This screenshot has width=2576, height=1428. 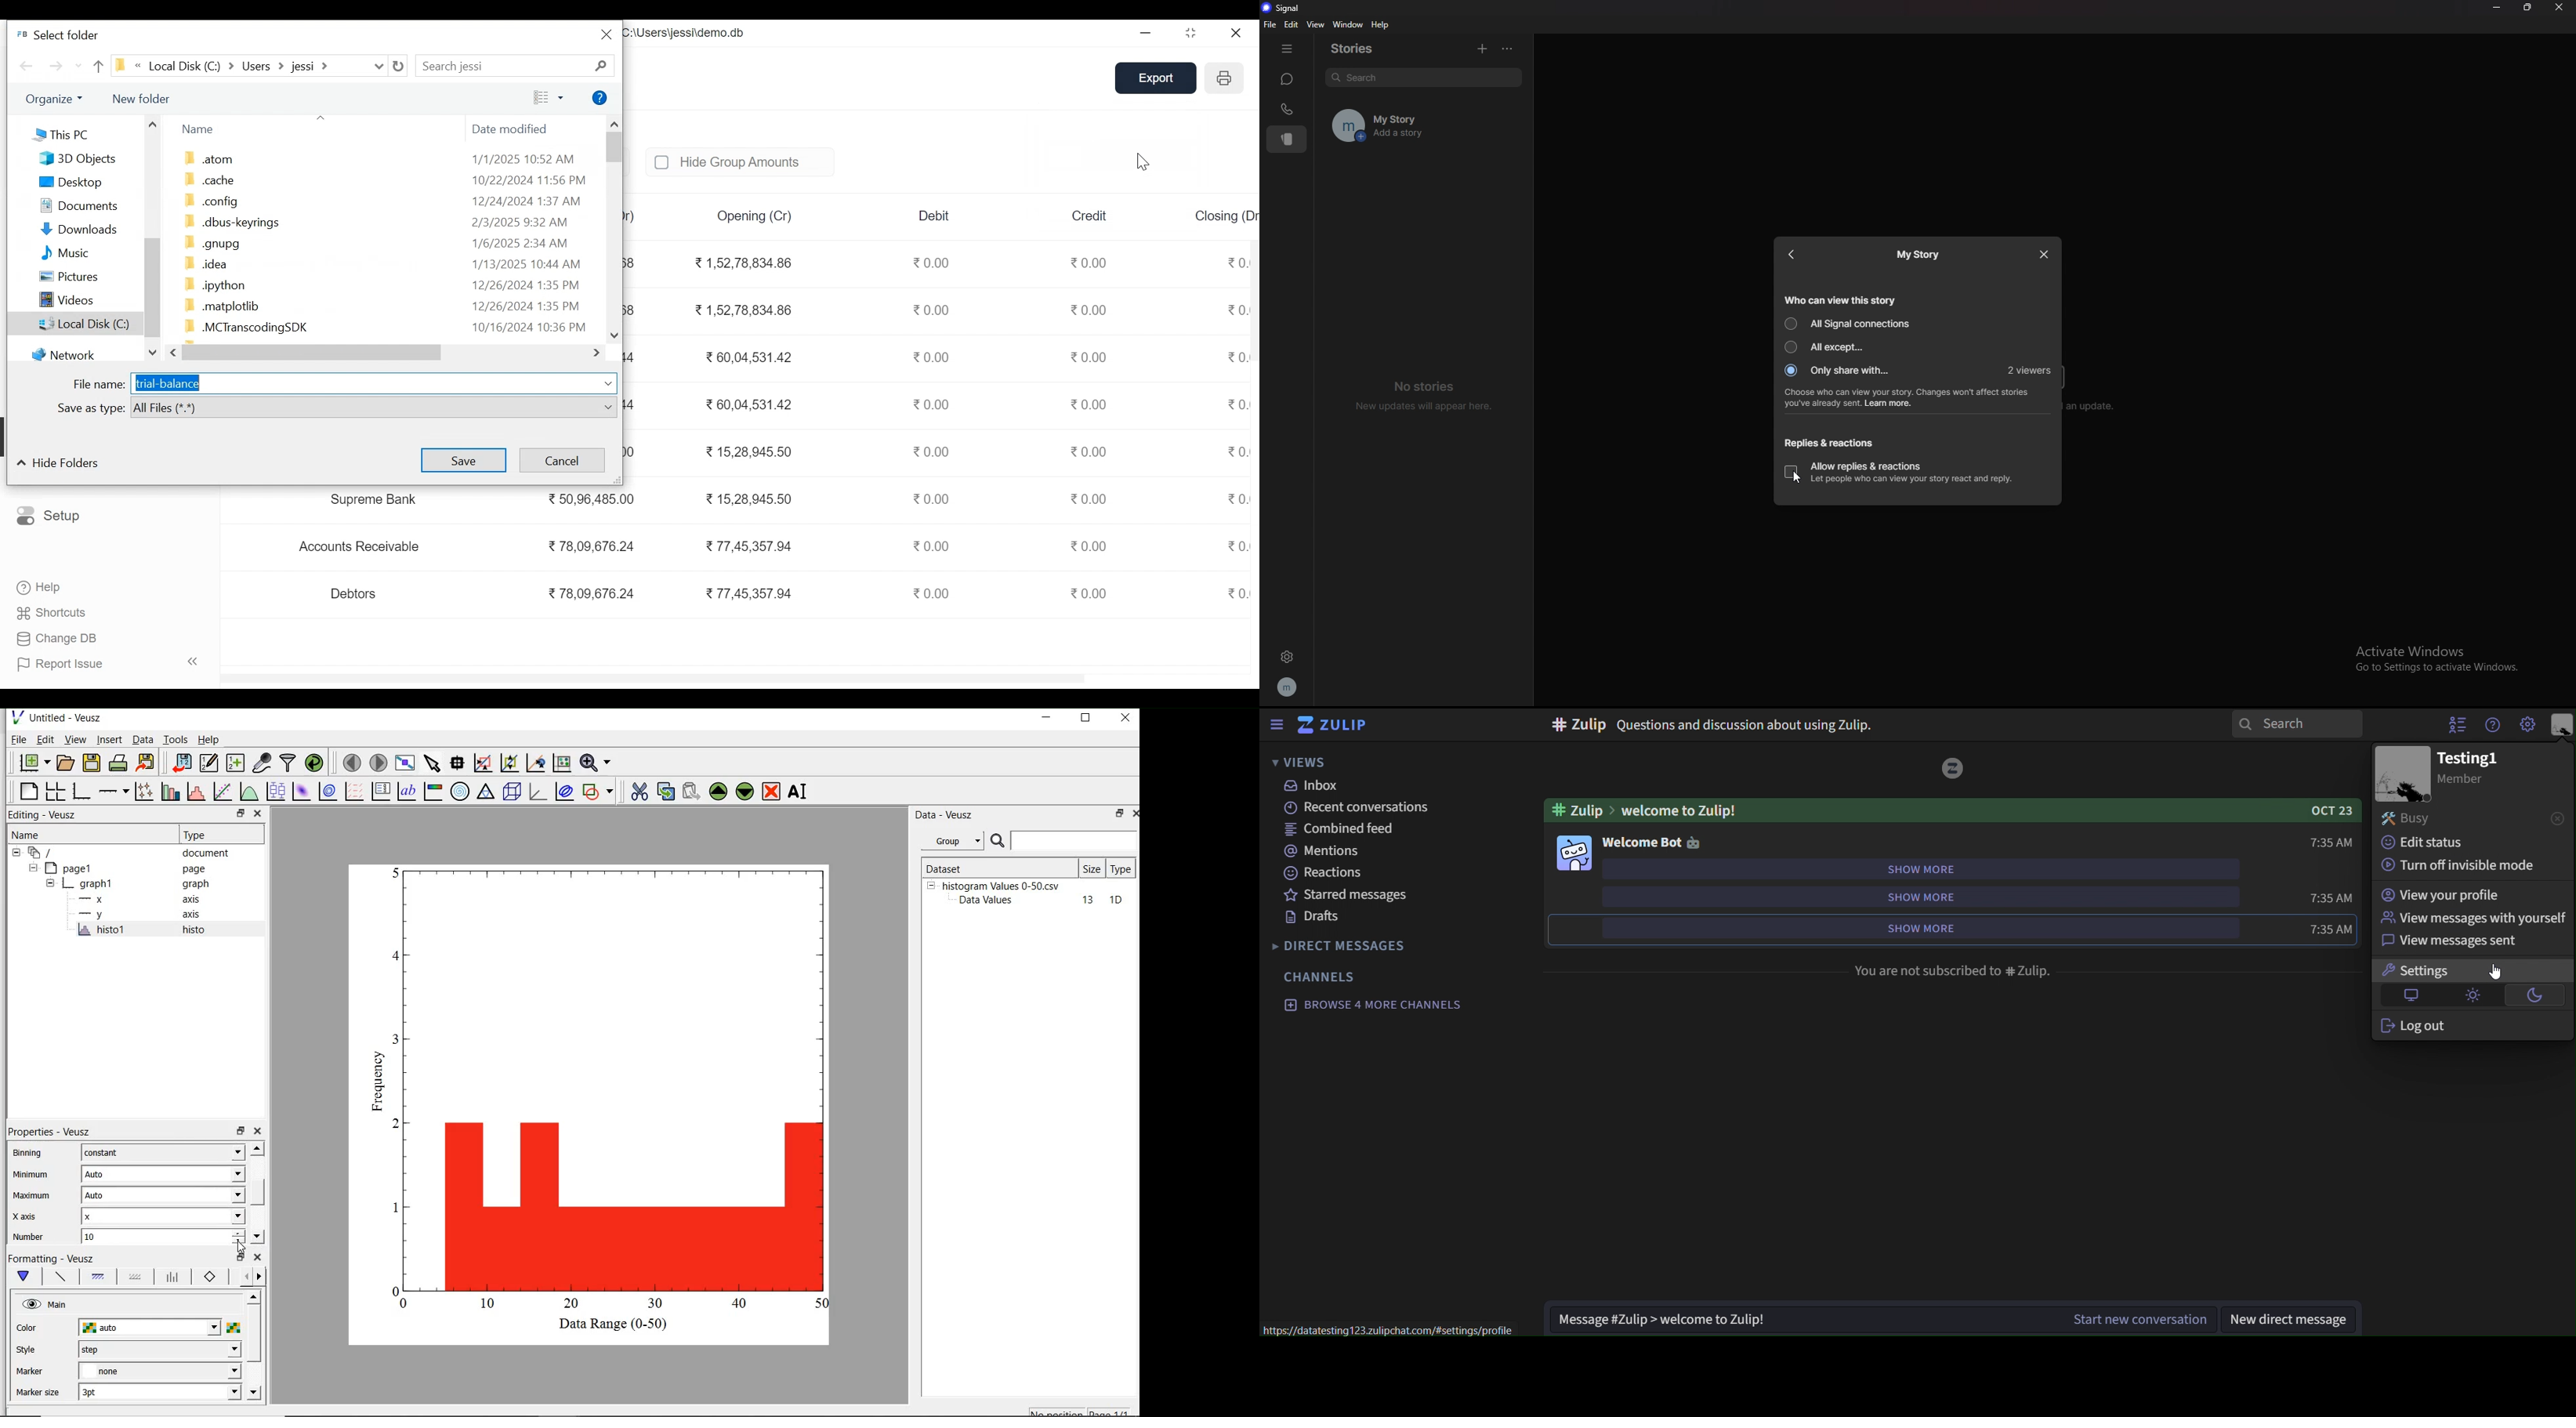 I want to click on Refresh, so click(x=398, y=66).